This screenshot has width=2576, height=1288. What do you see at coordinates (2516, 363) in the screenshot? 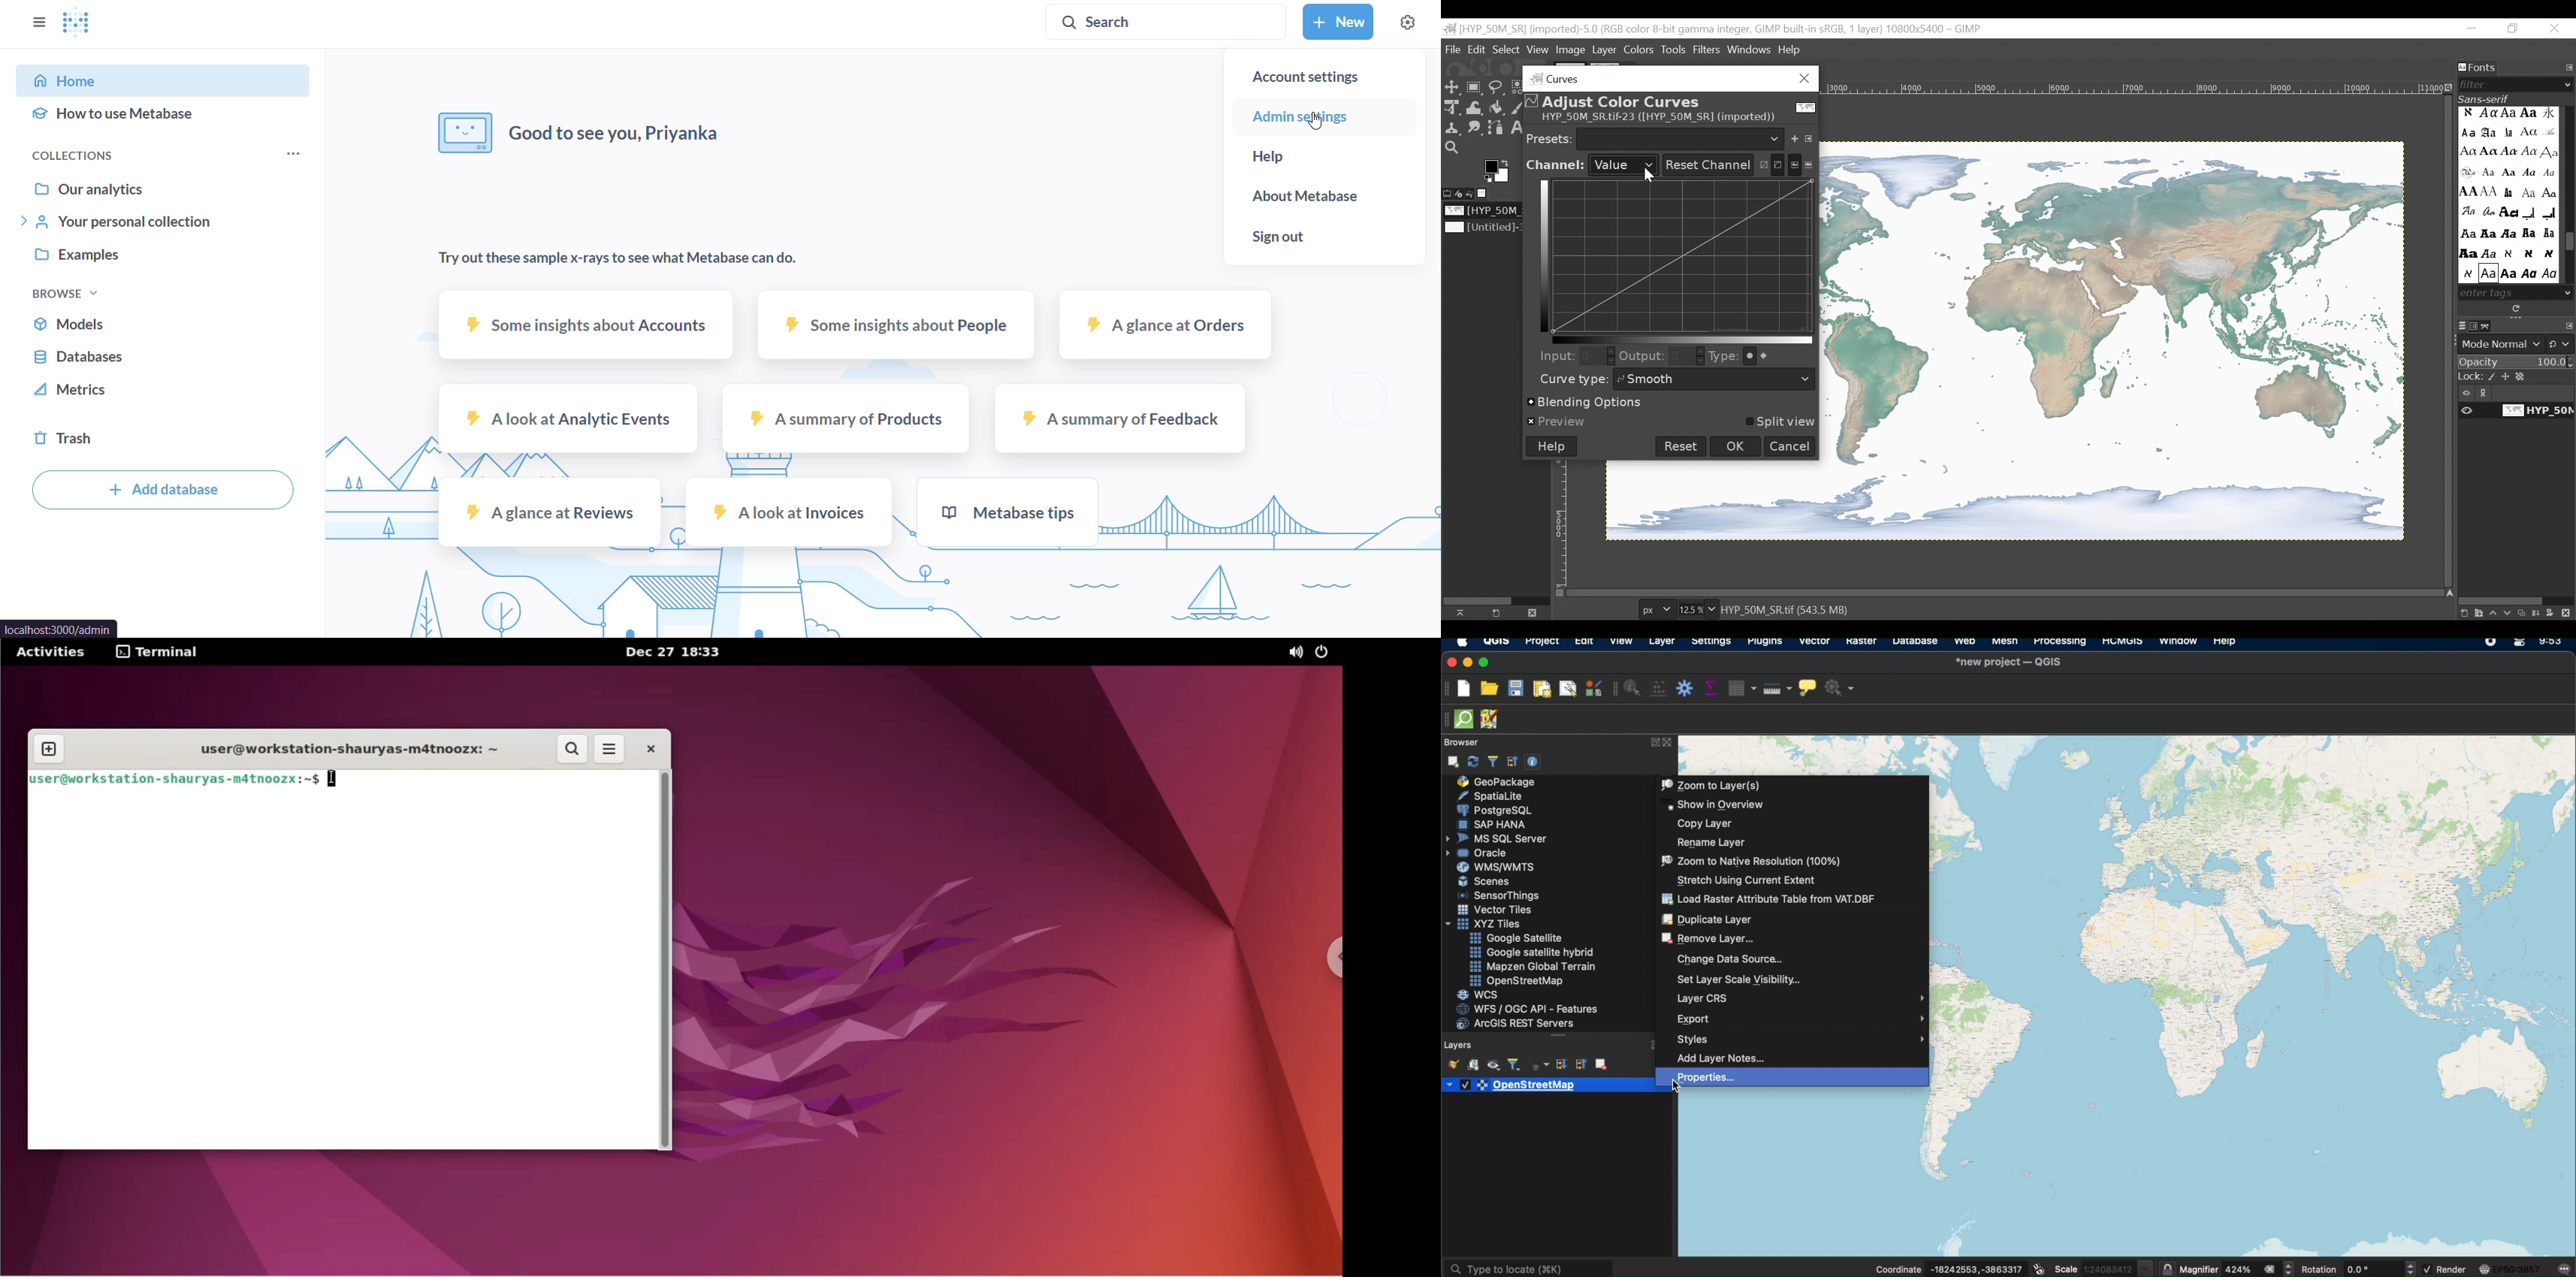
I see `Opacity` at bounding box center [2516, 363].